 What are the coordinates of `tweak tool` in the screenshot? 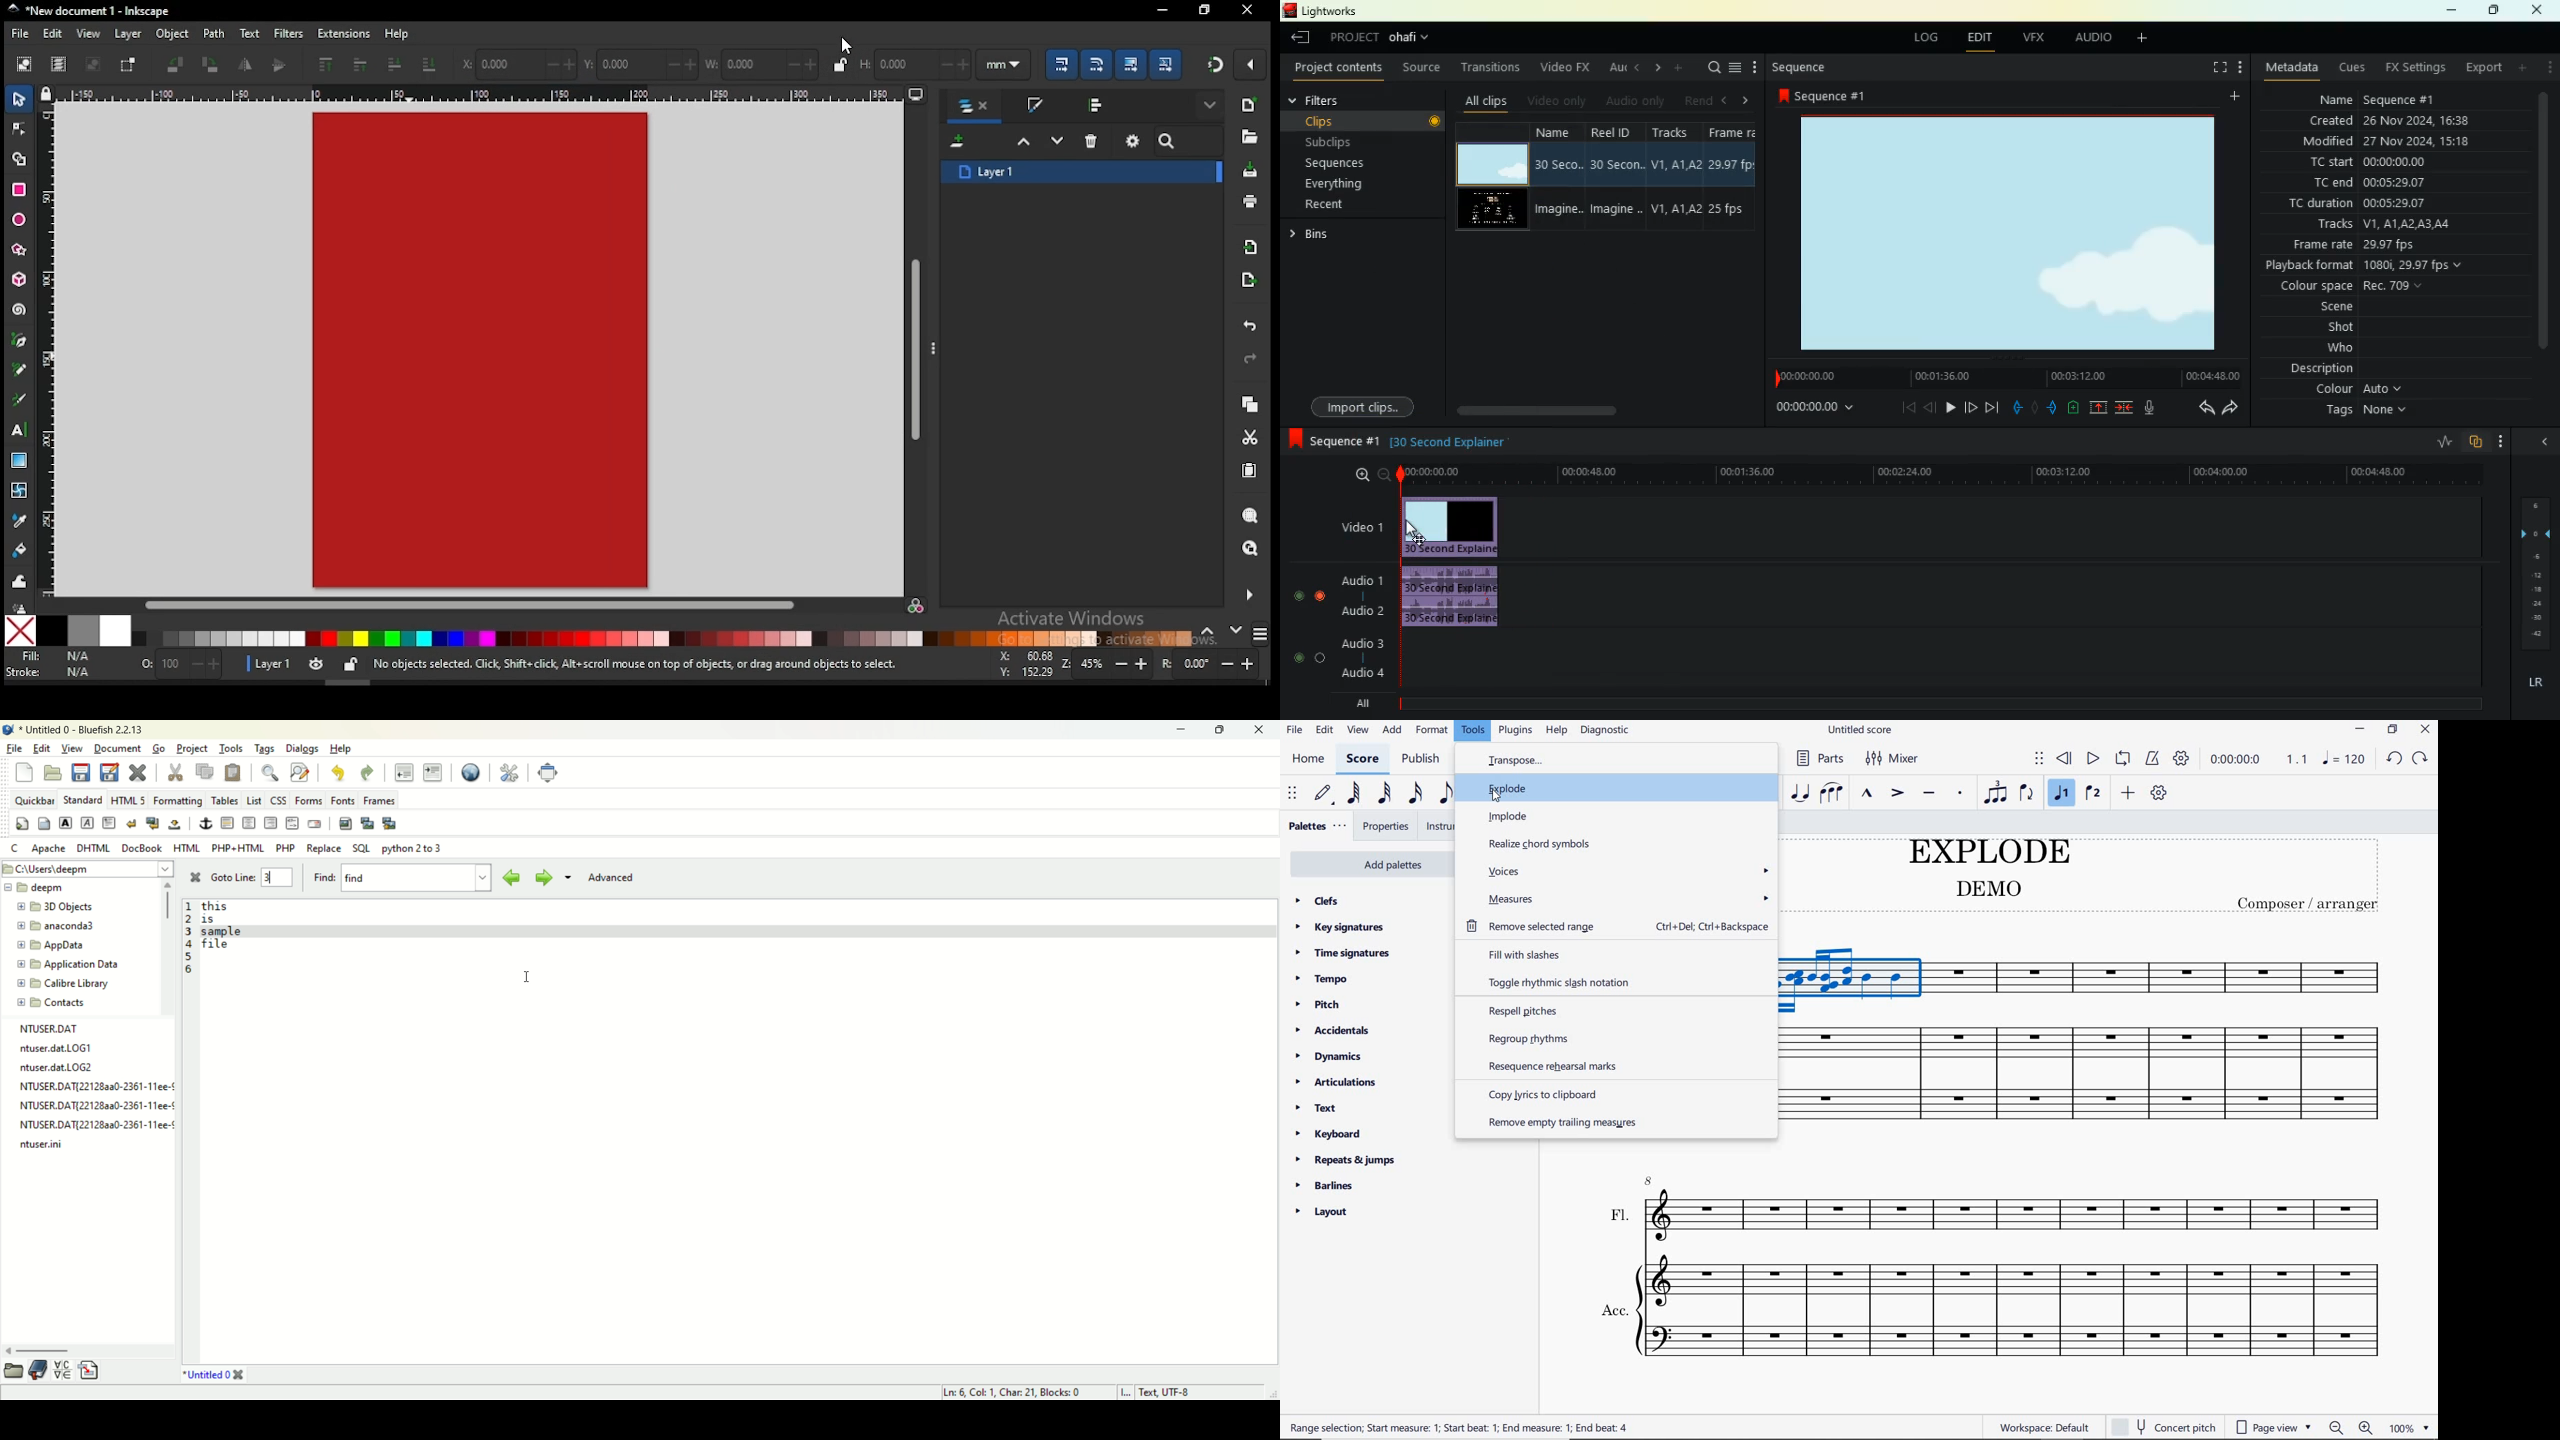 It's located at (20, 581).